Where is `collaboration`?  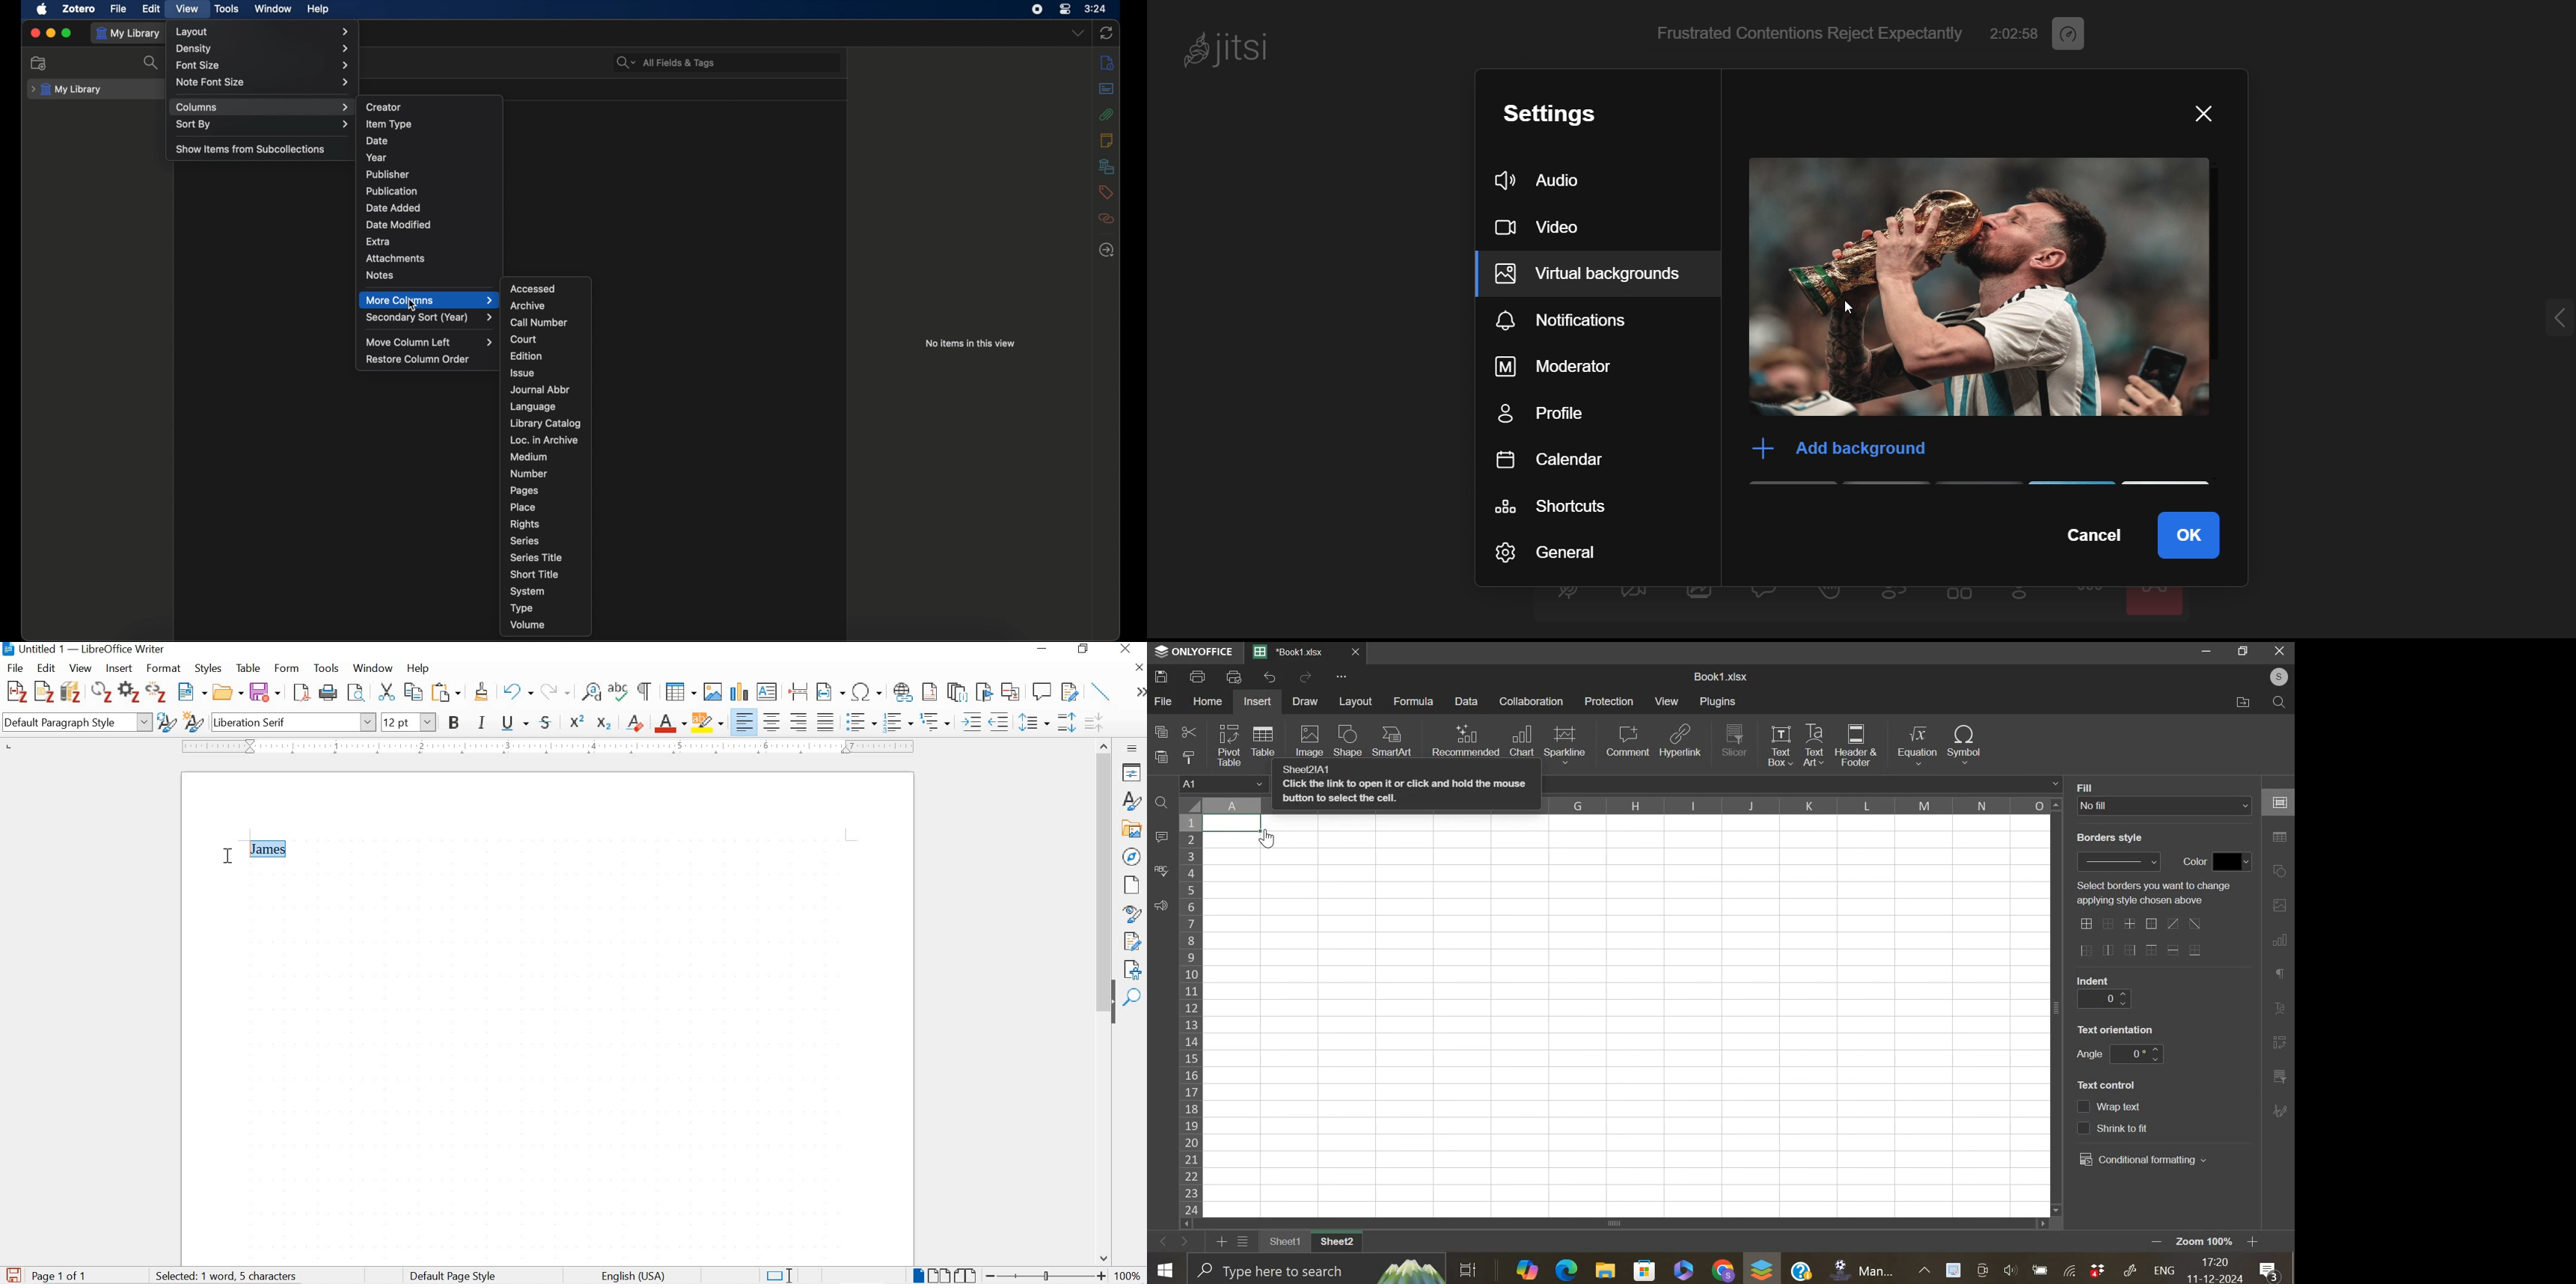 collaboration is located at coordinates (1532, 701).